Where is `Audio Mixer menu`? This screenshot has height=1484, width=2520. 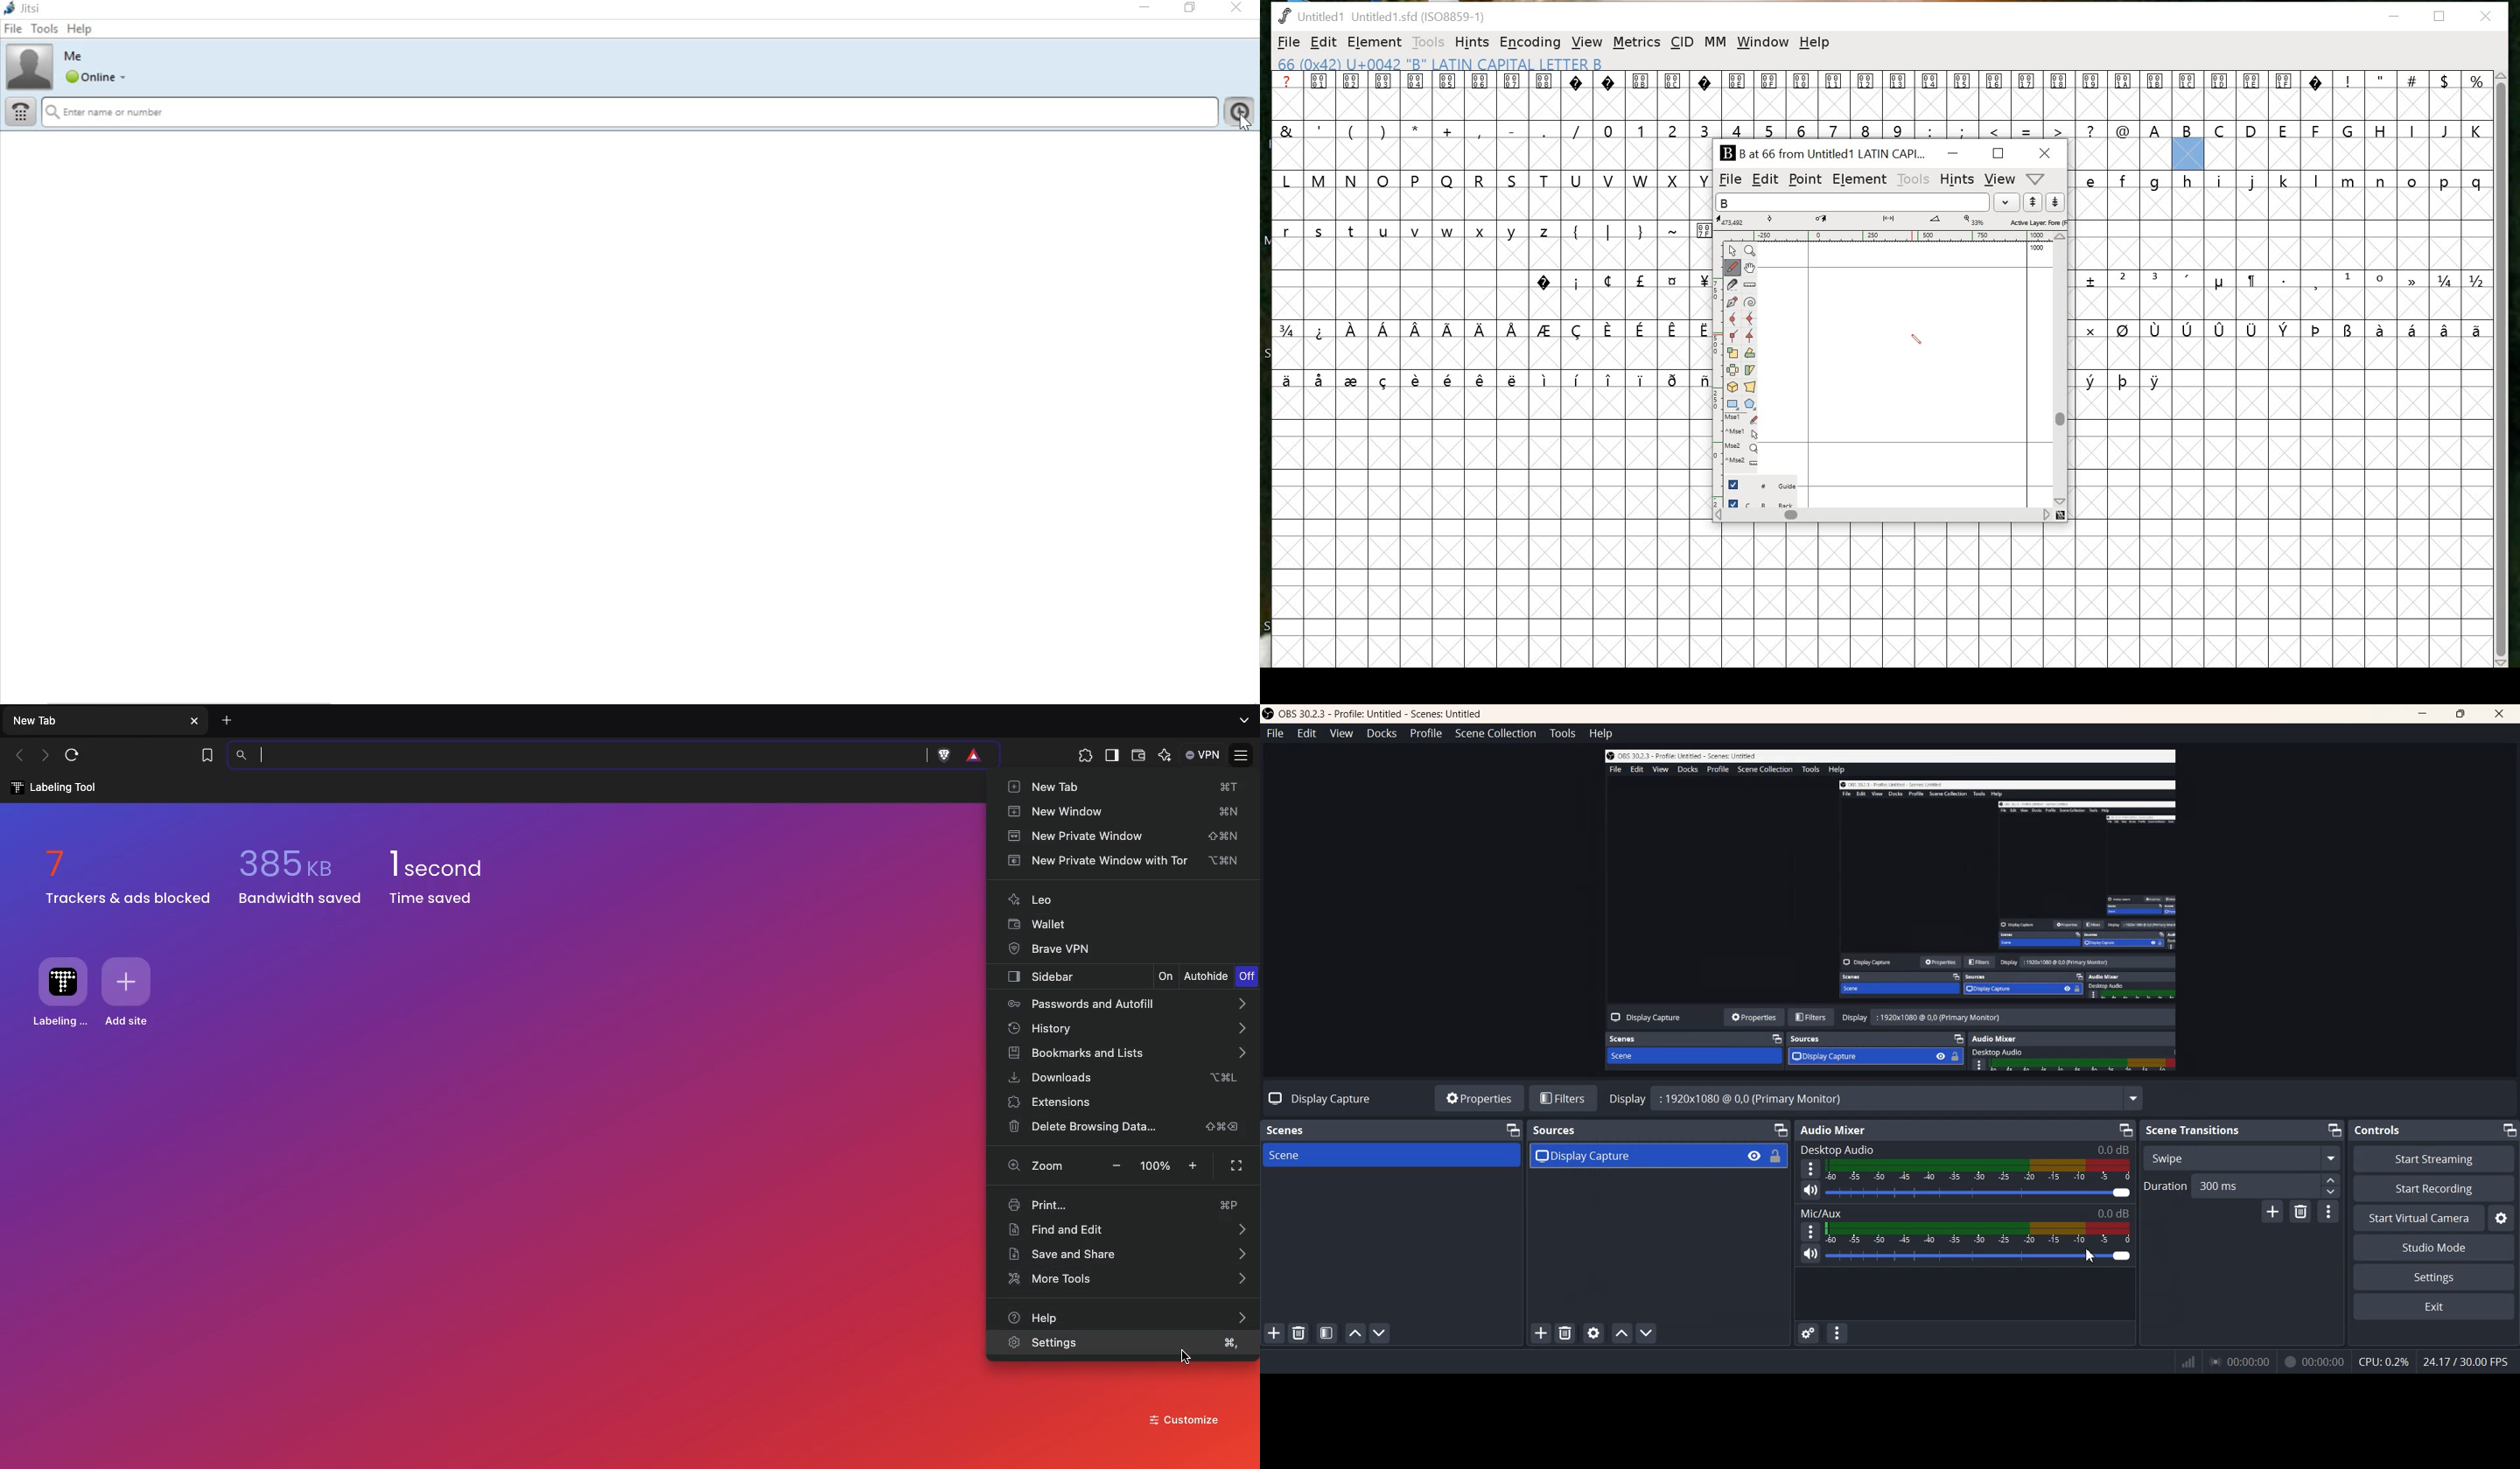
Audio Mixer menu is located at coordinates (1838, 1333).